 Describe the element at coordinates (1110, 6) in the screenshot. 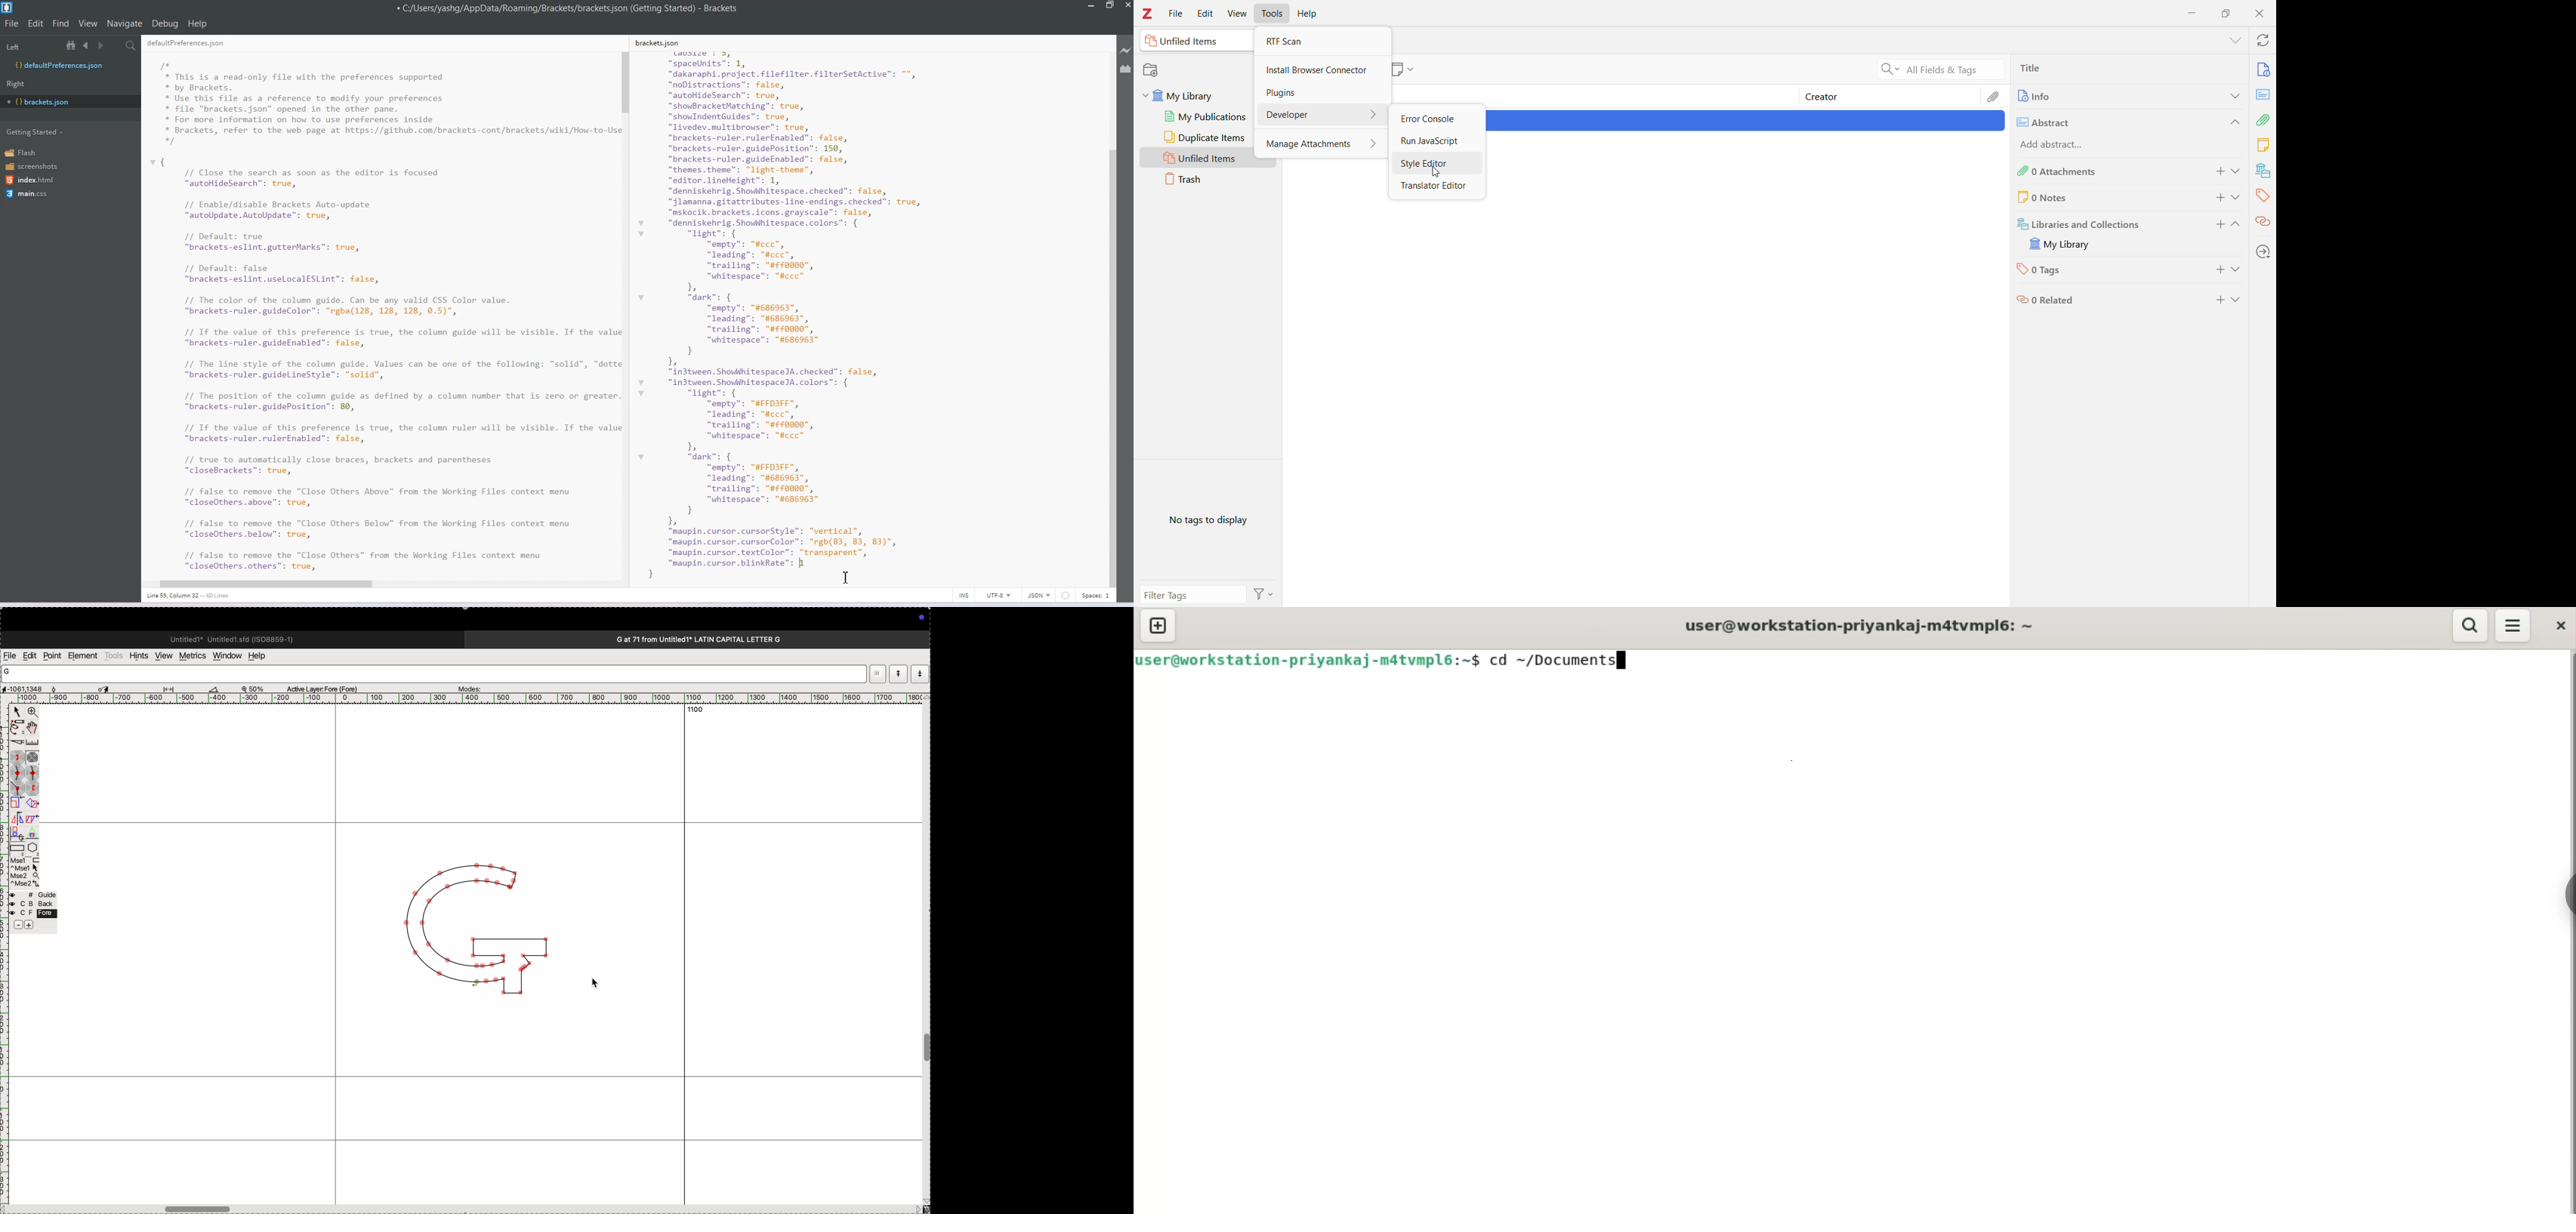

I see `Maximize` at that location.